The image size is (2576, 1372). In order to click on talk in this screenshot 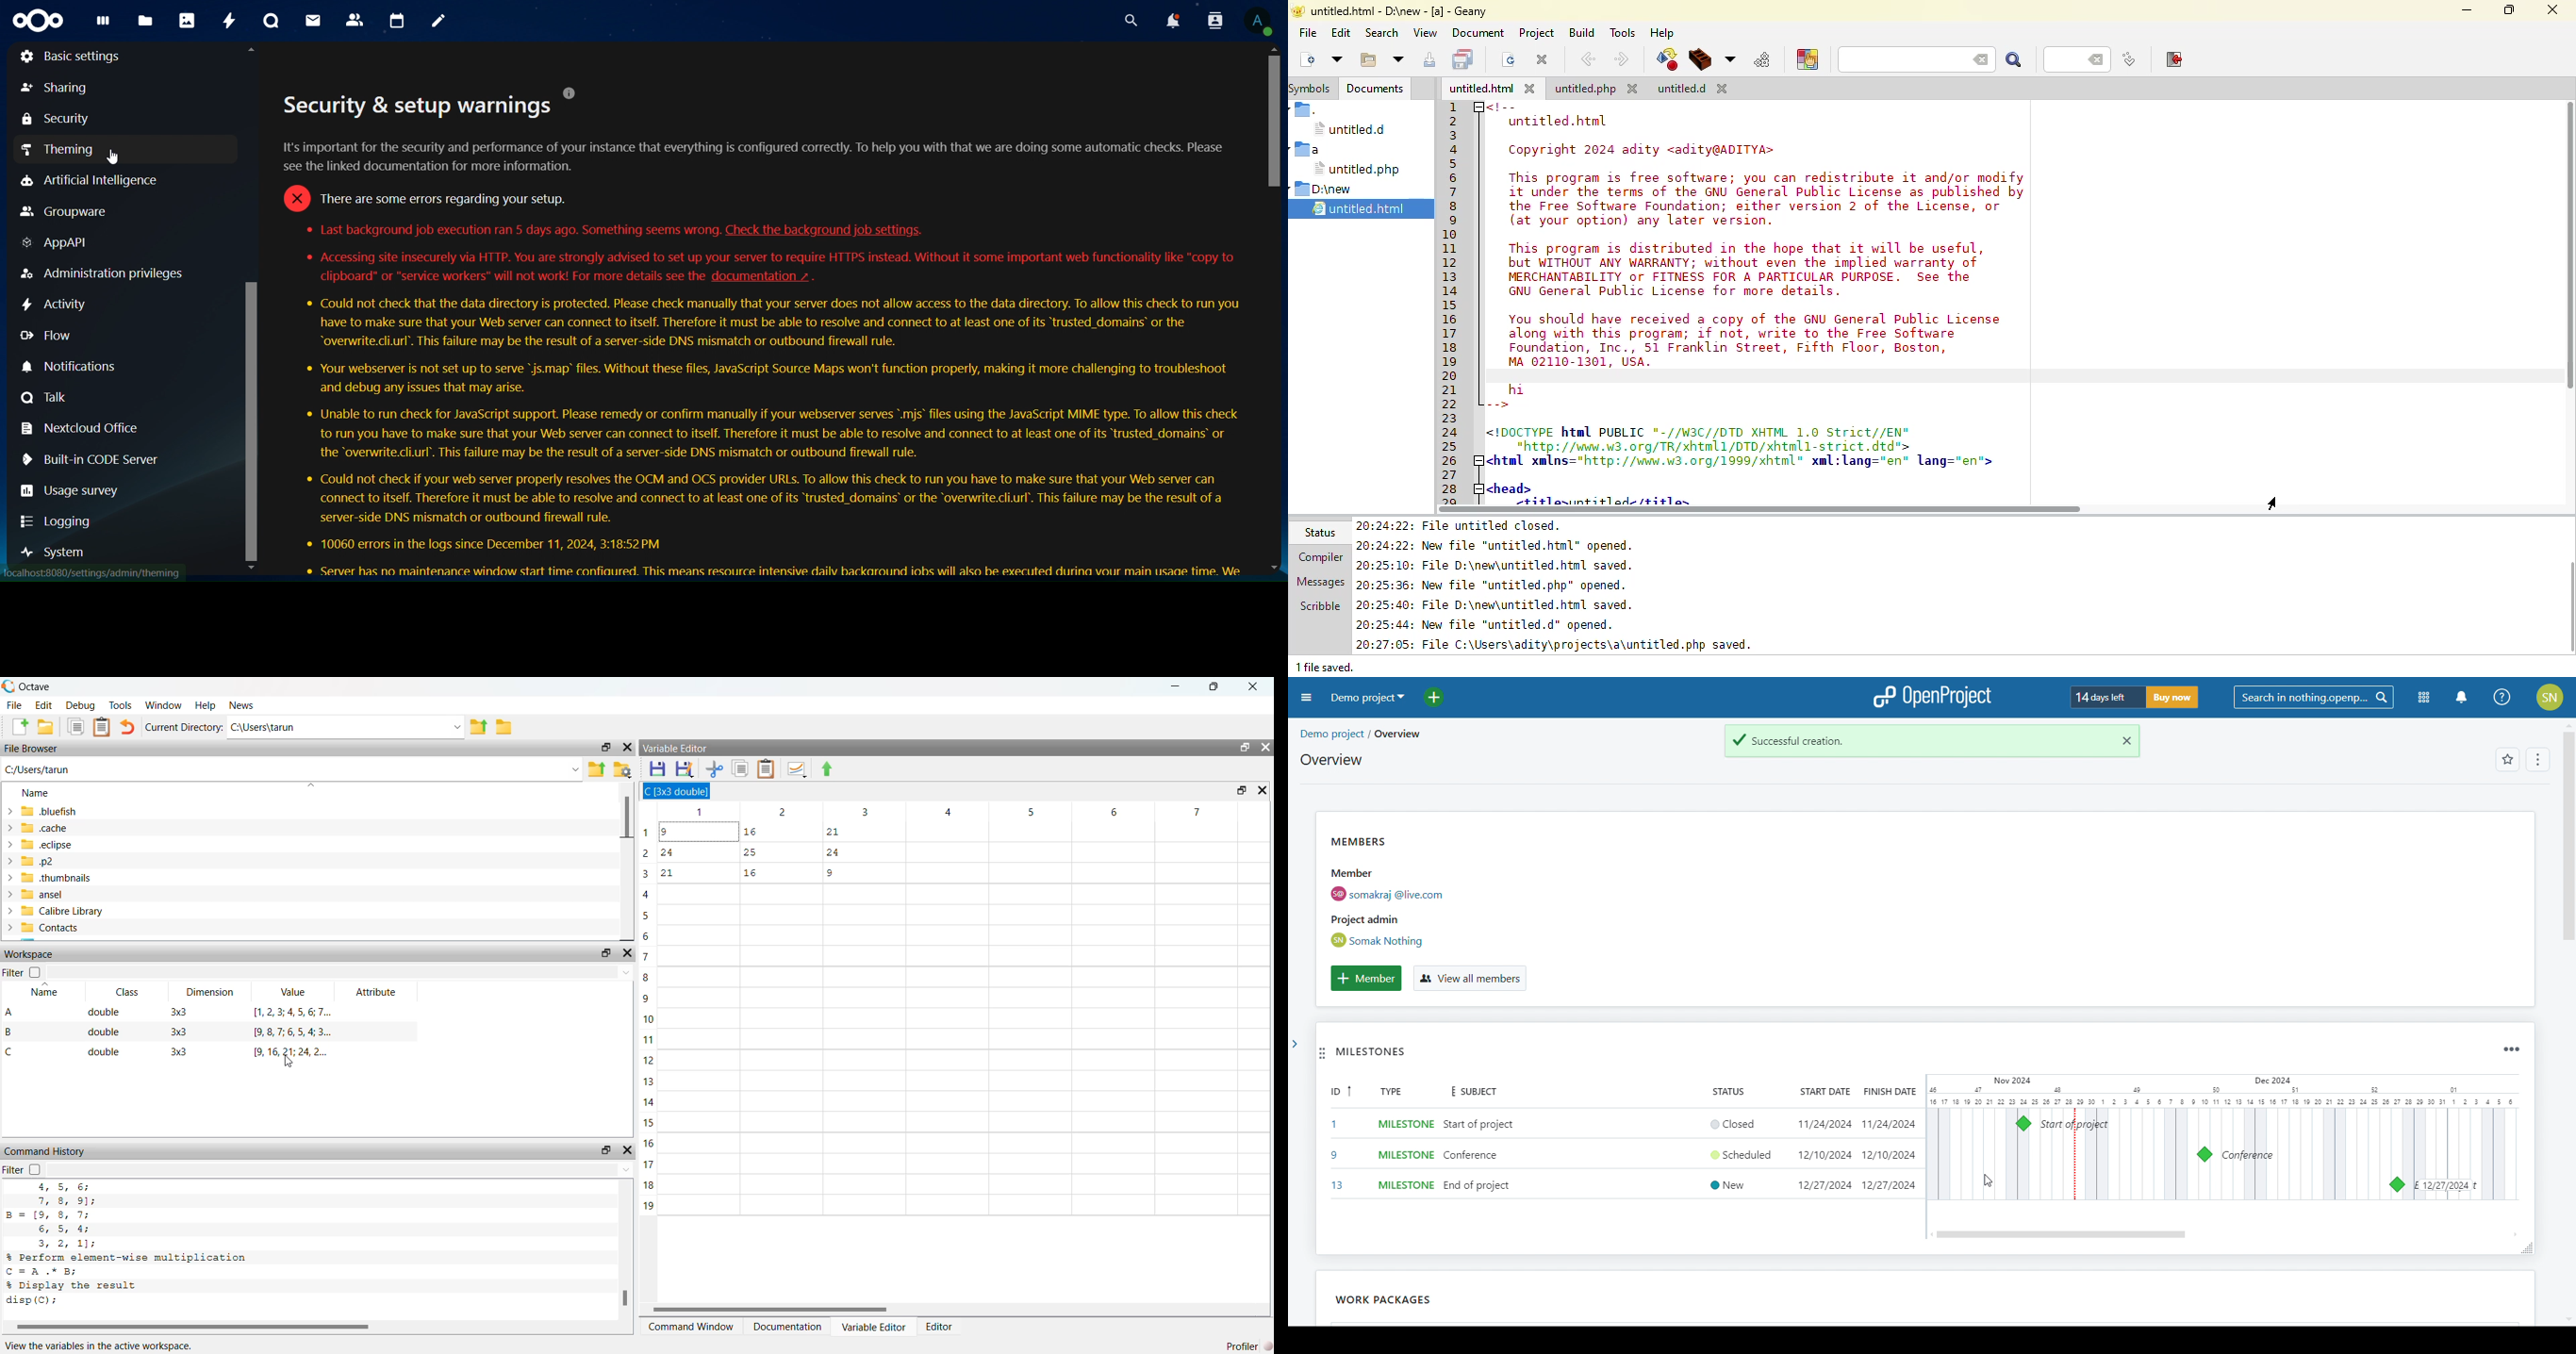, I will do `click(48, 399)`.